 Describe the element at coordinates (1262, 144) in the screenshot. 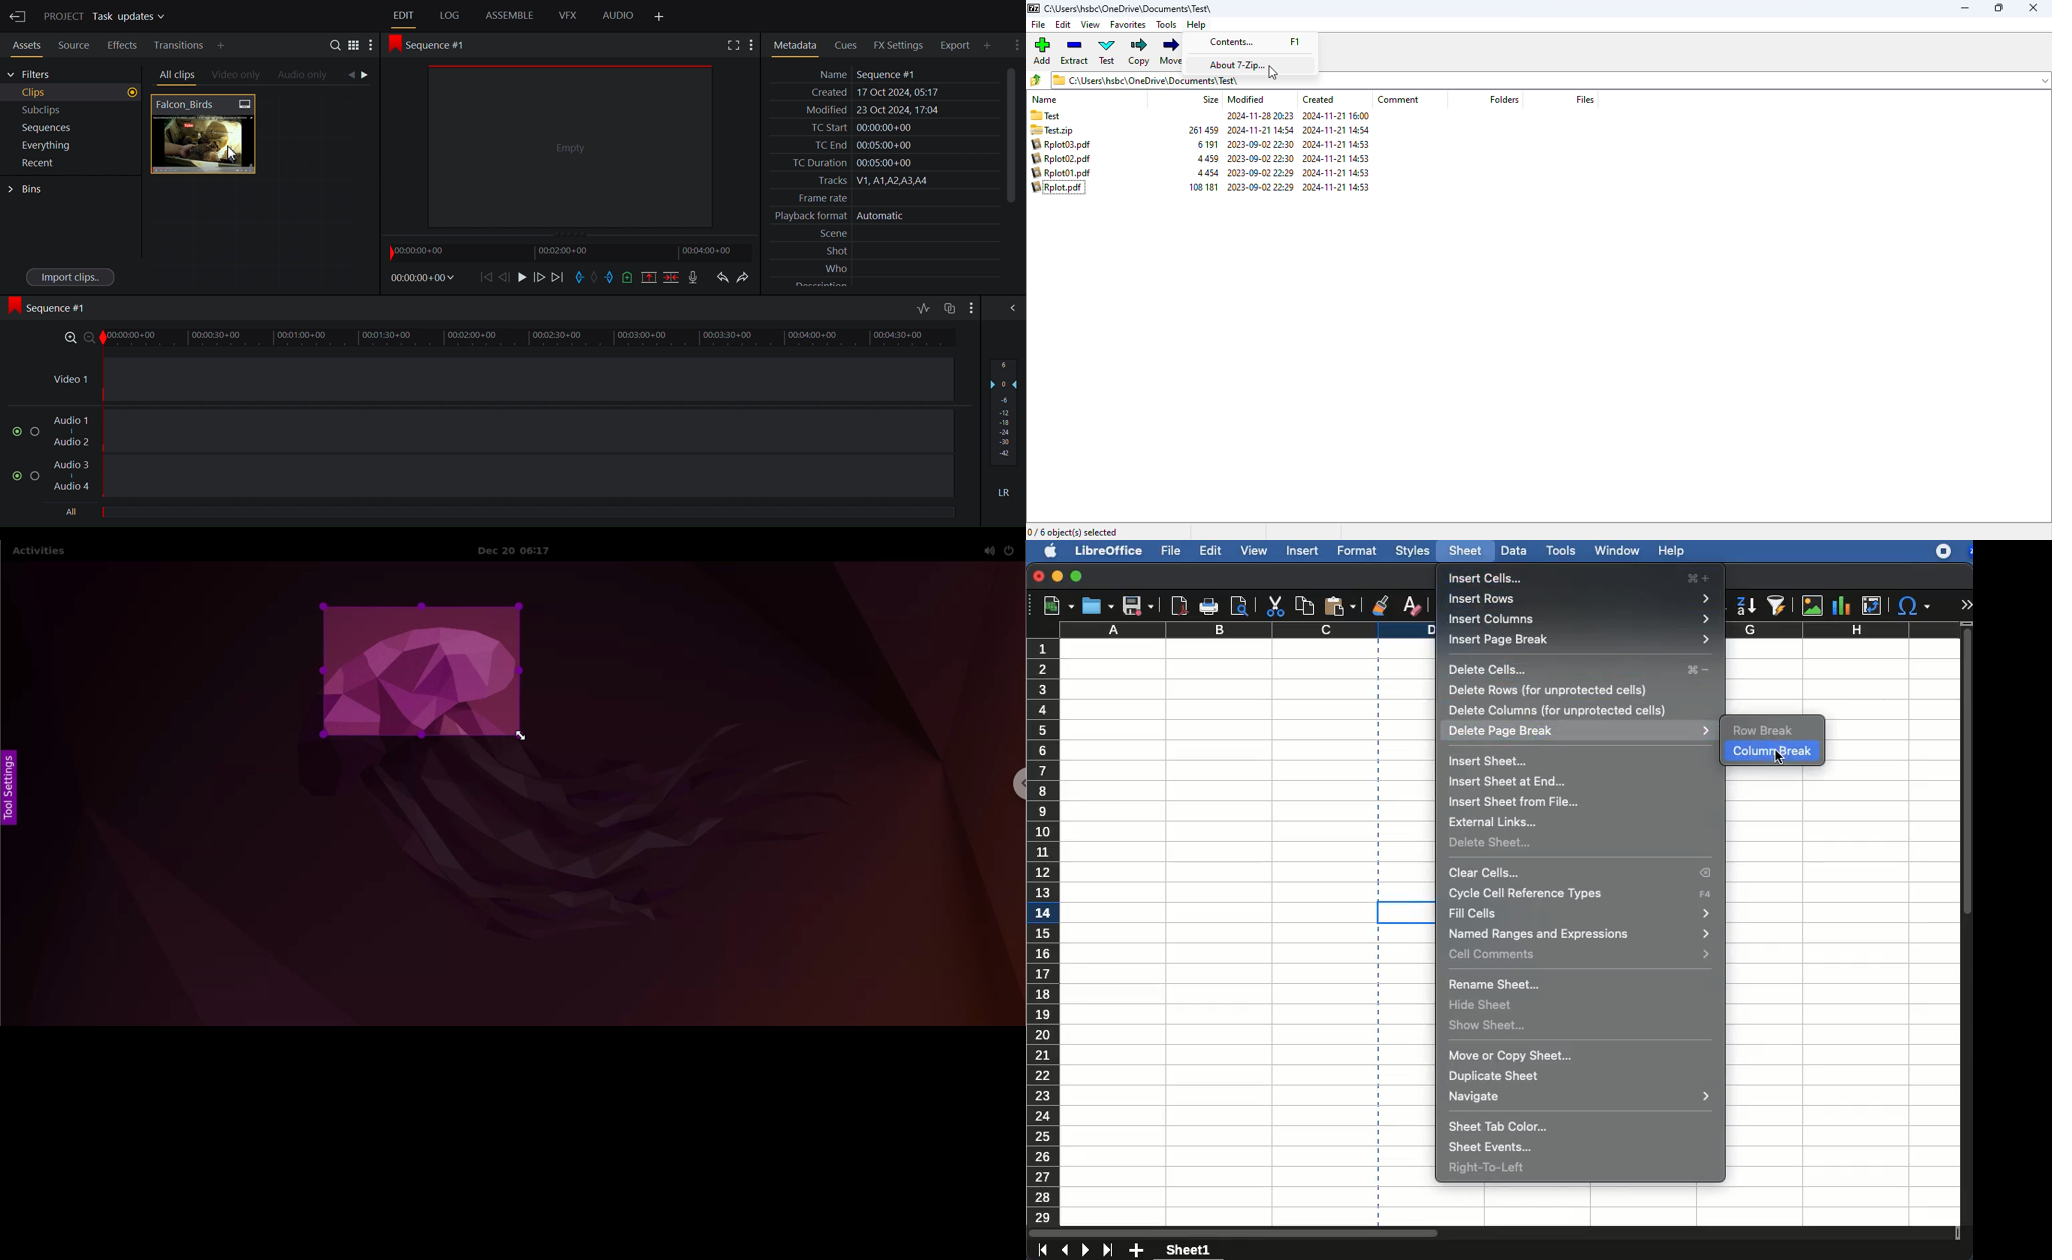

I see `2023-09-02 22:30` at that location.